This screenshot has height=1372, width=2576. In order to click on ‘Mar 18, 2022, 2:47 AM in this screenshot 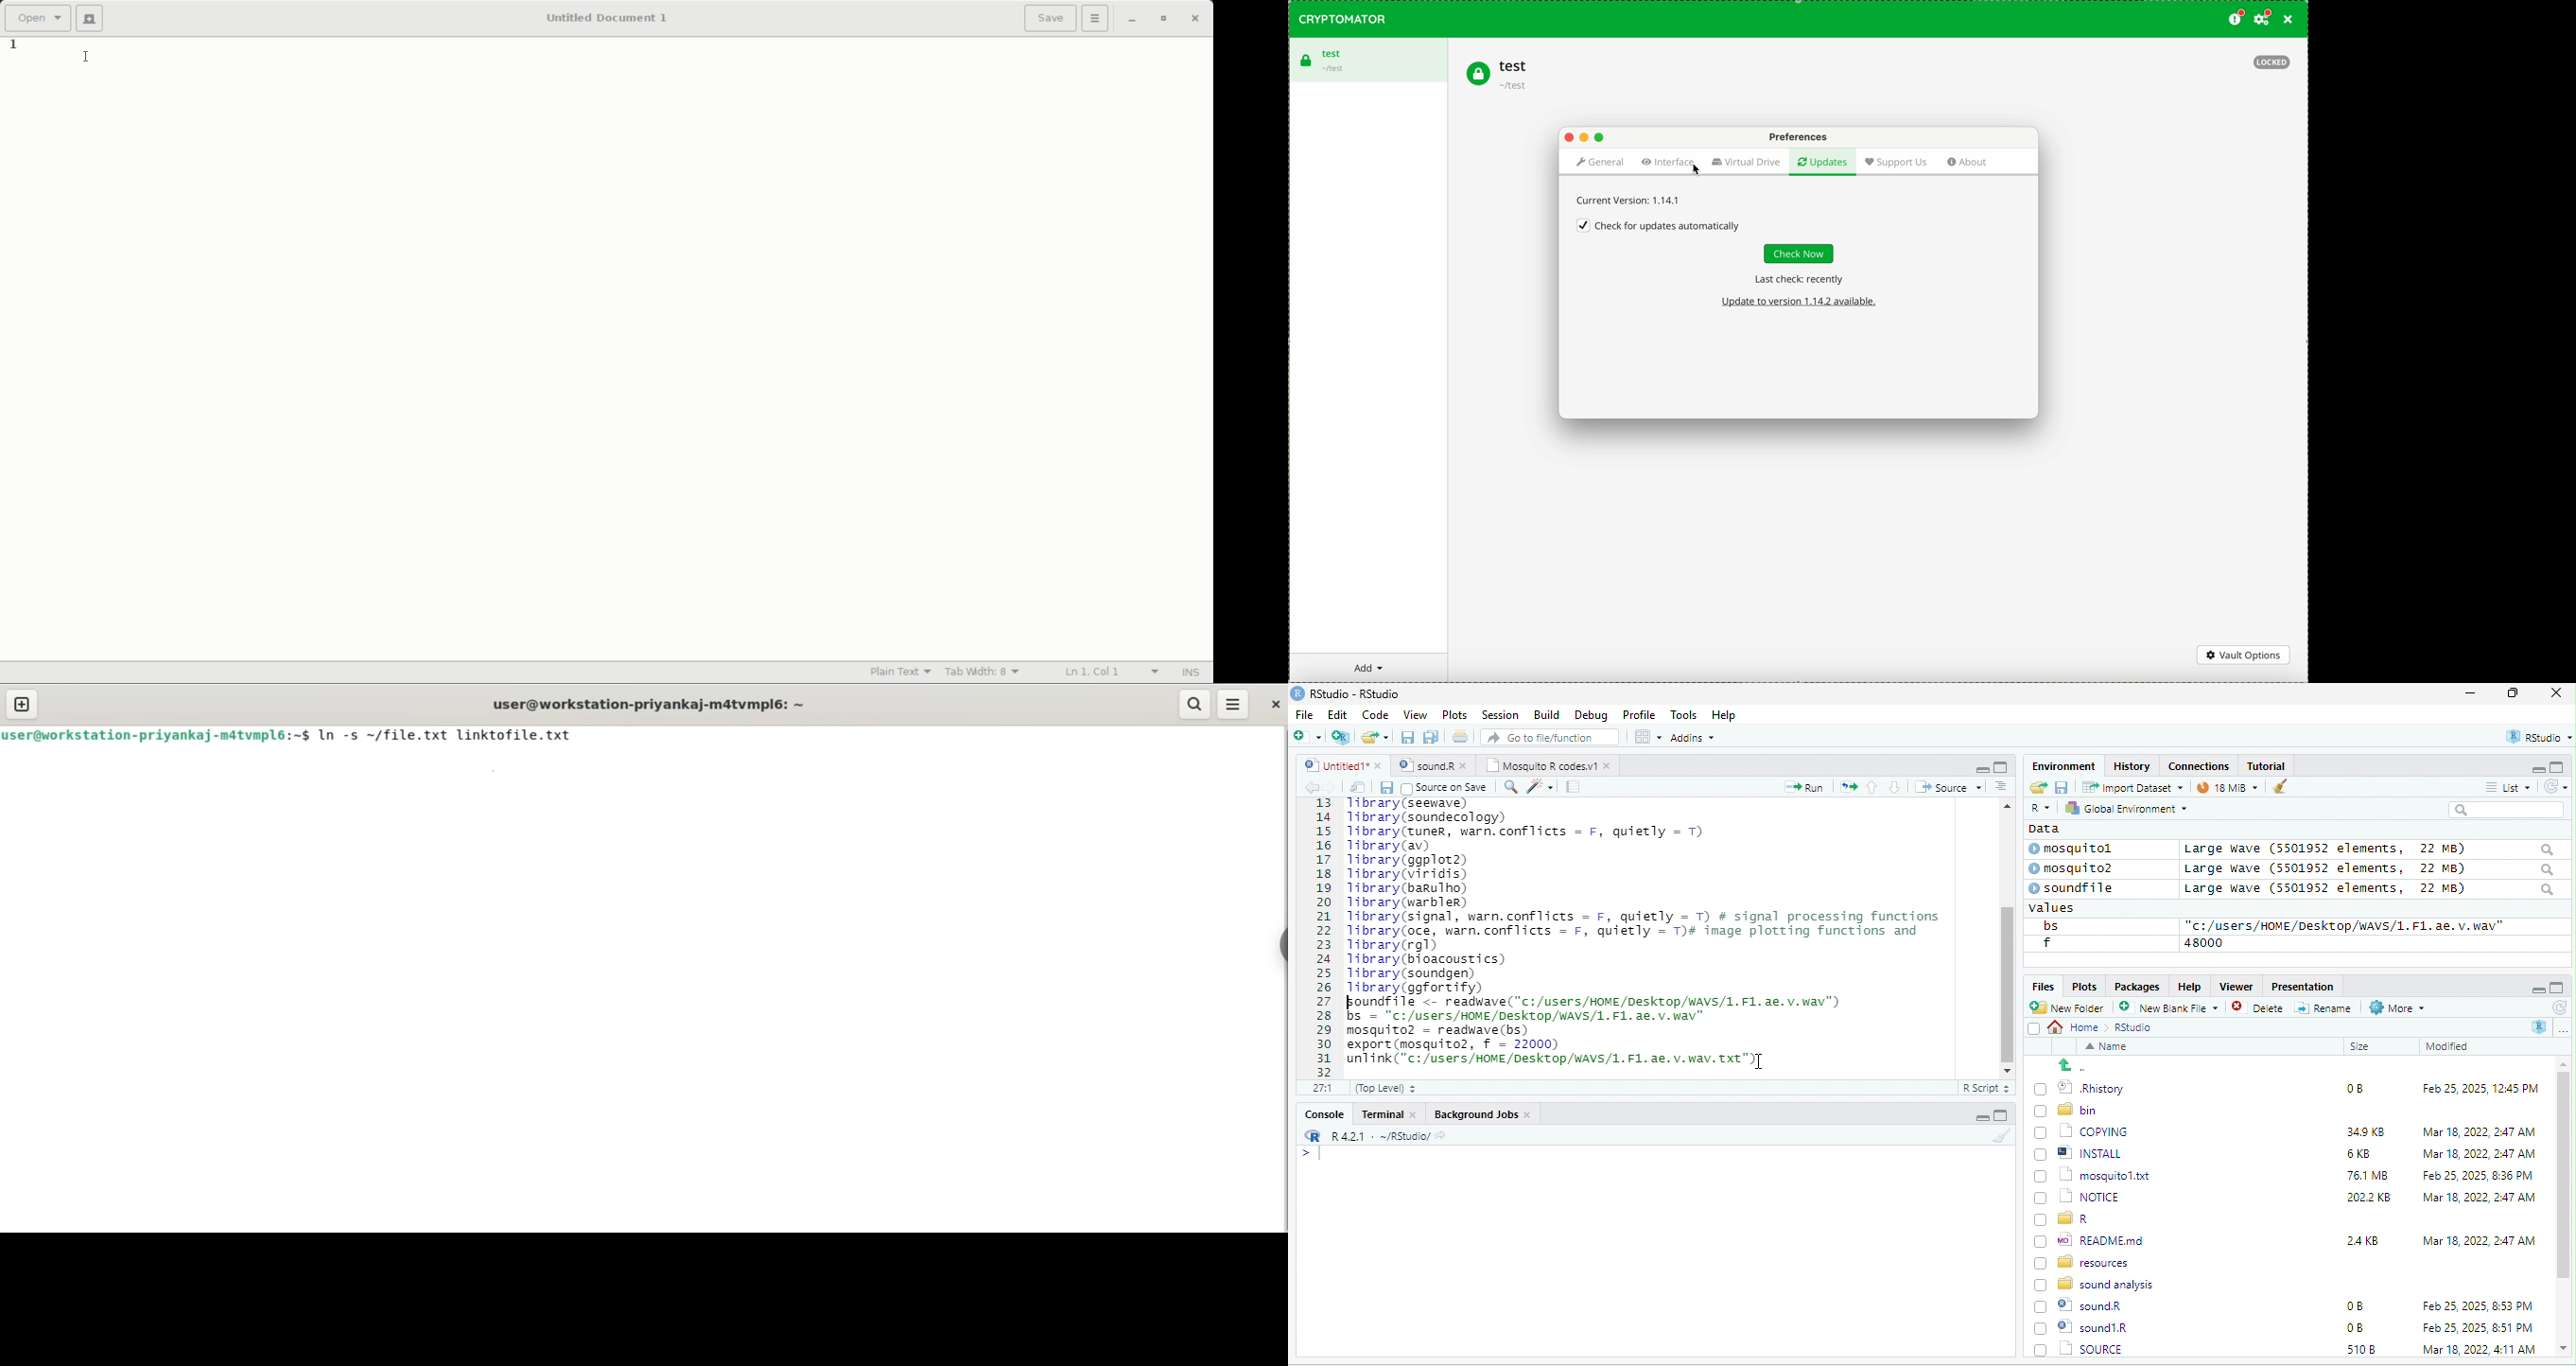, I will do `click(2478, 1198)`.